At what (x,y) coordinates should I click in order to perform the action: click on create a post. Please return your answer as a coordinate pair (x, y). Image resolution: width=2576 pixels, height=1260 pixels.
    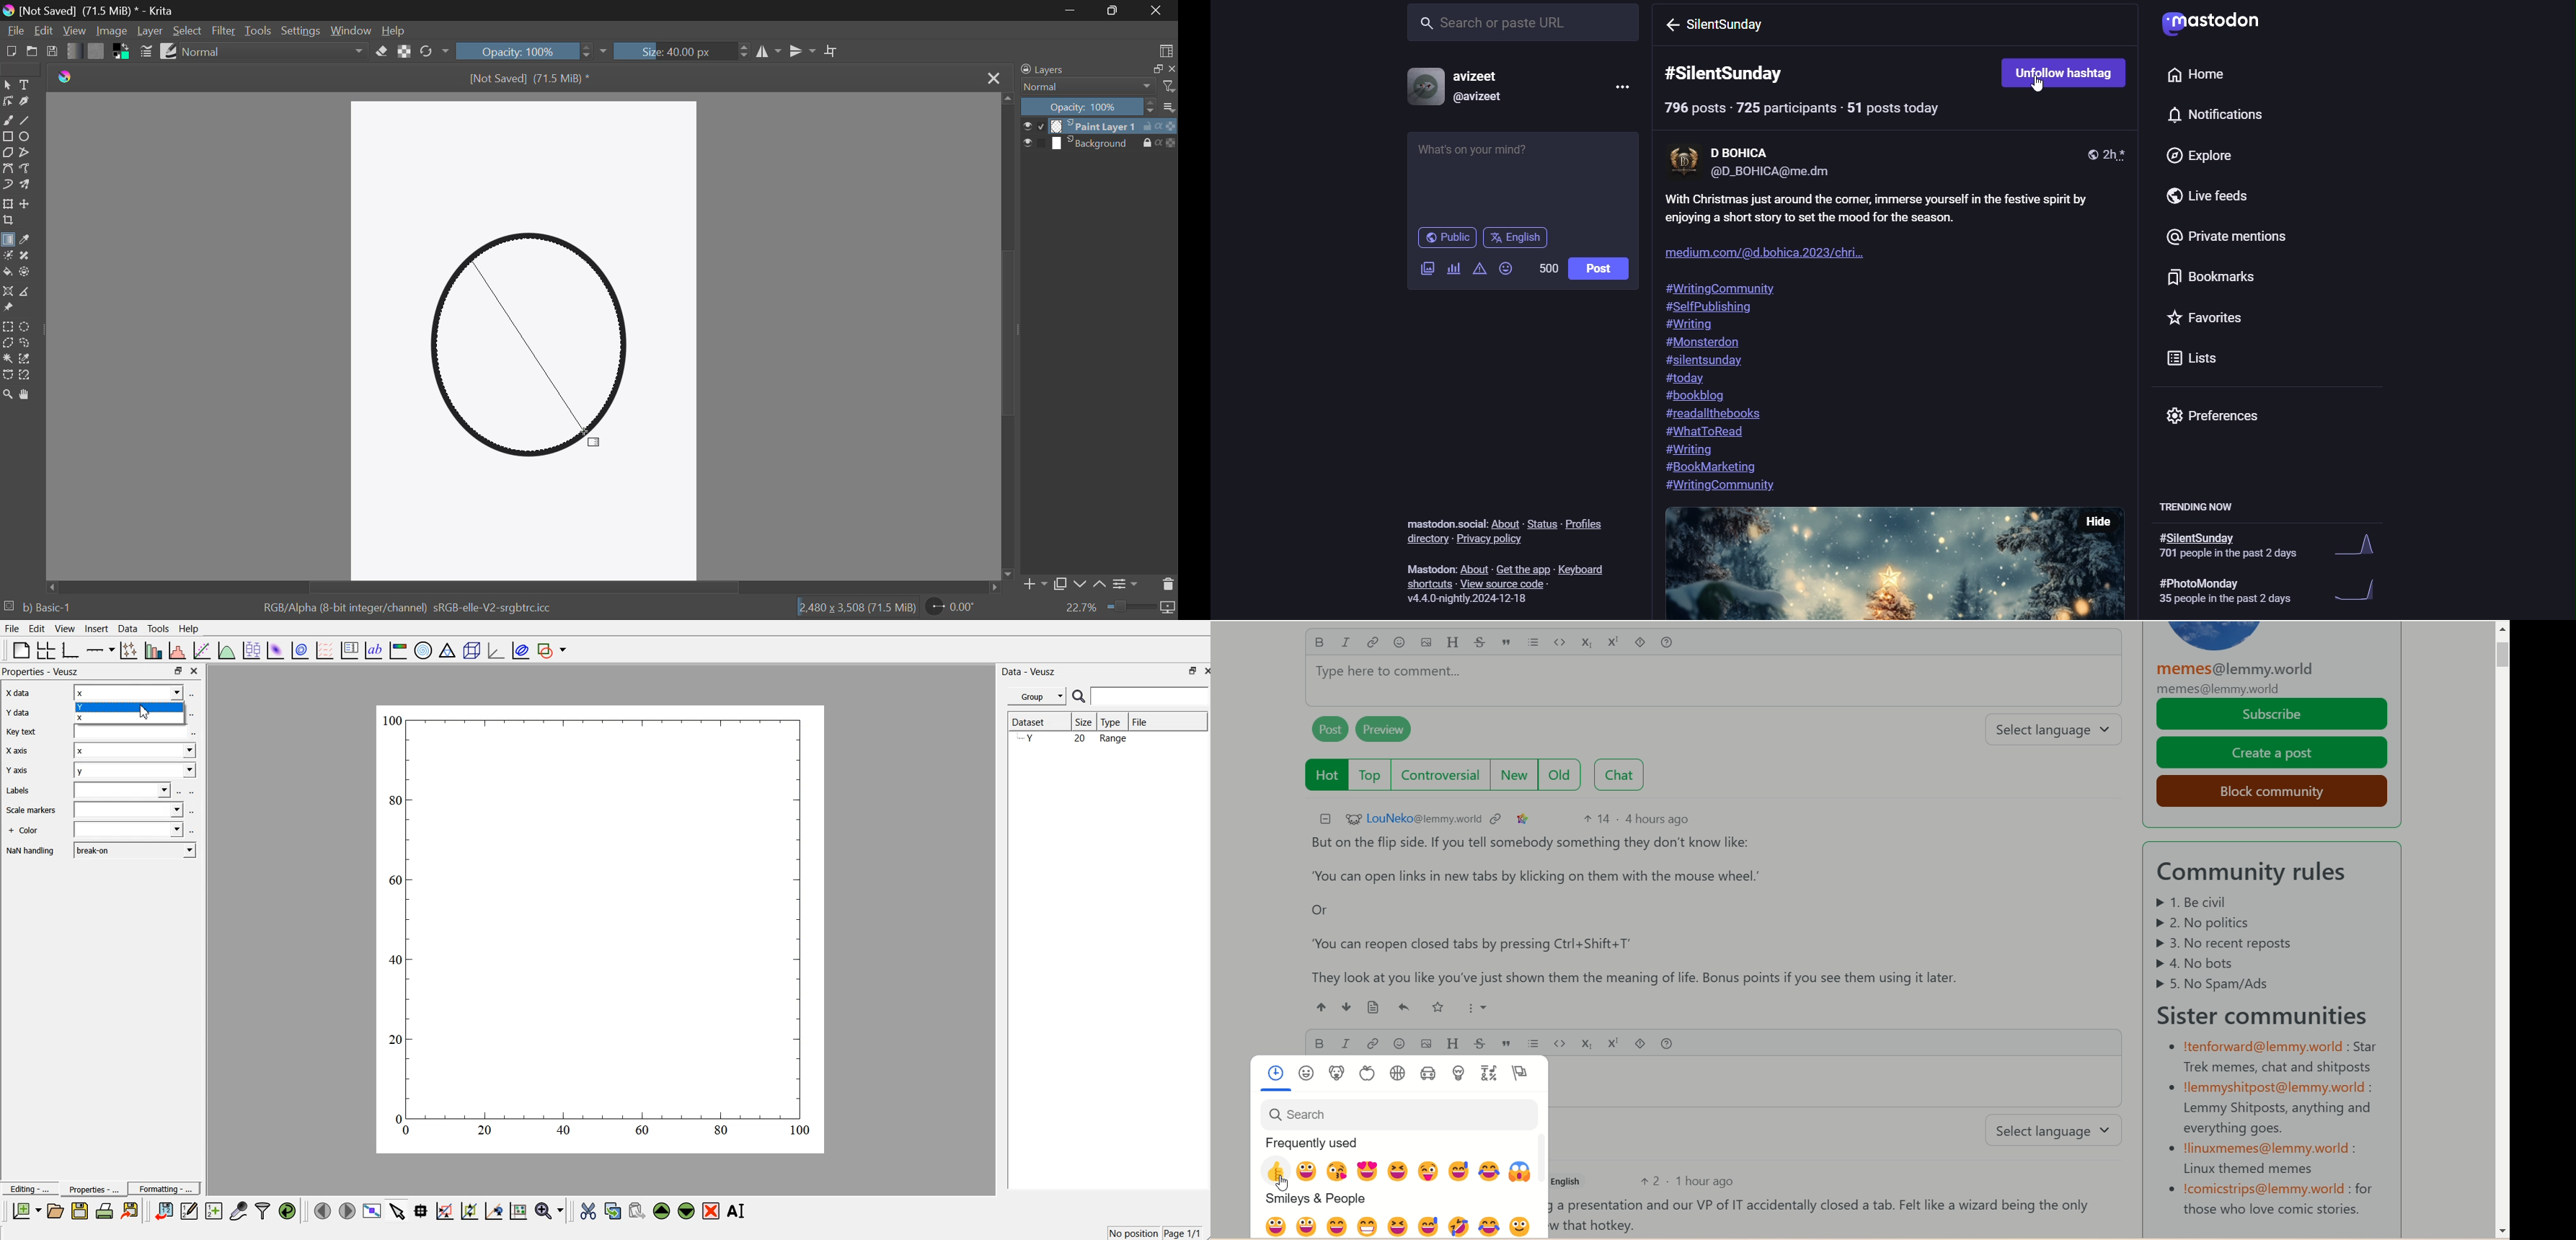
    Looking at the image, I should click on (2273, 753).